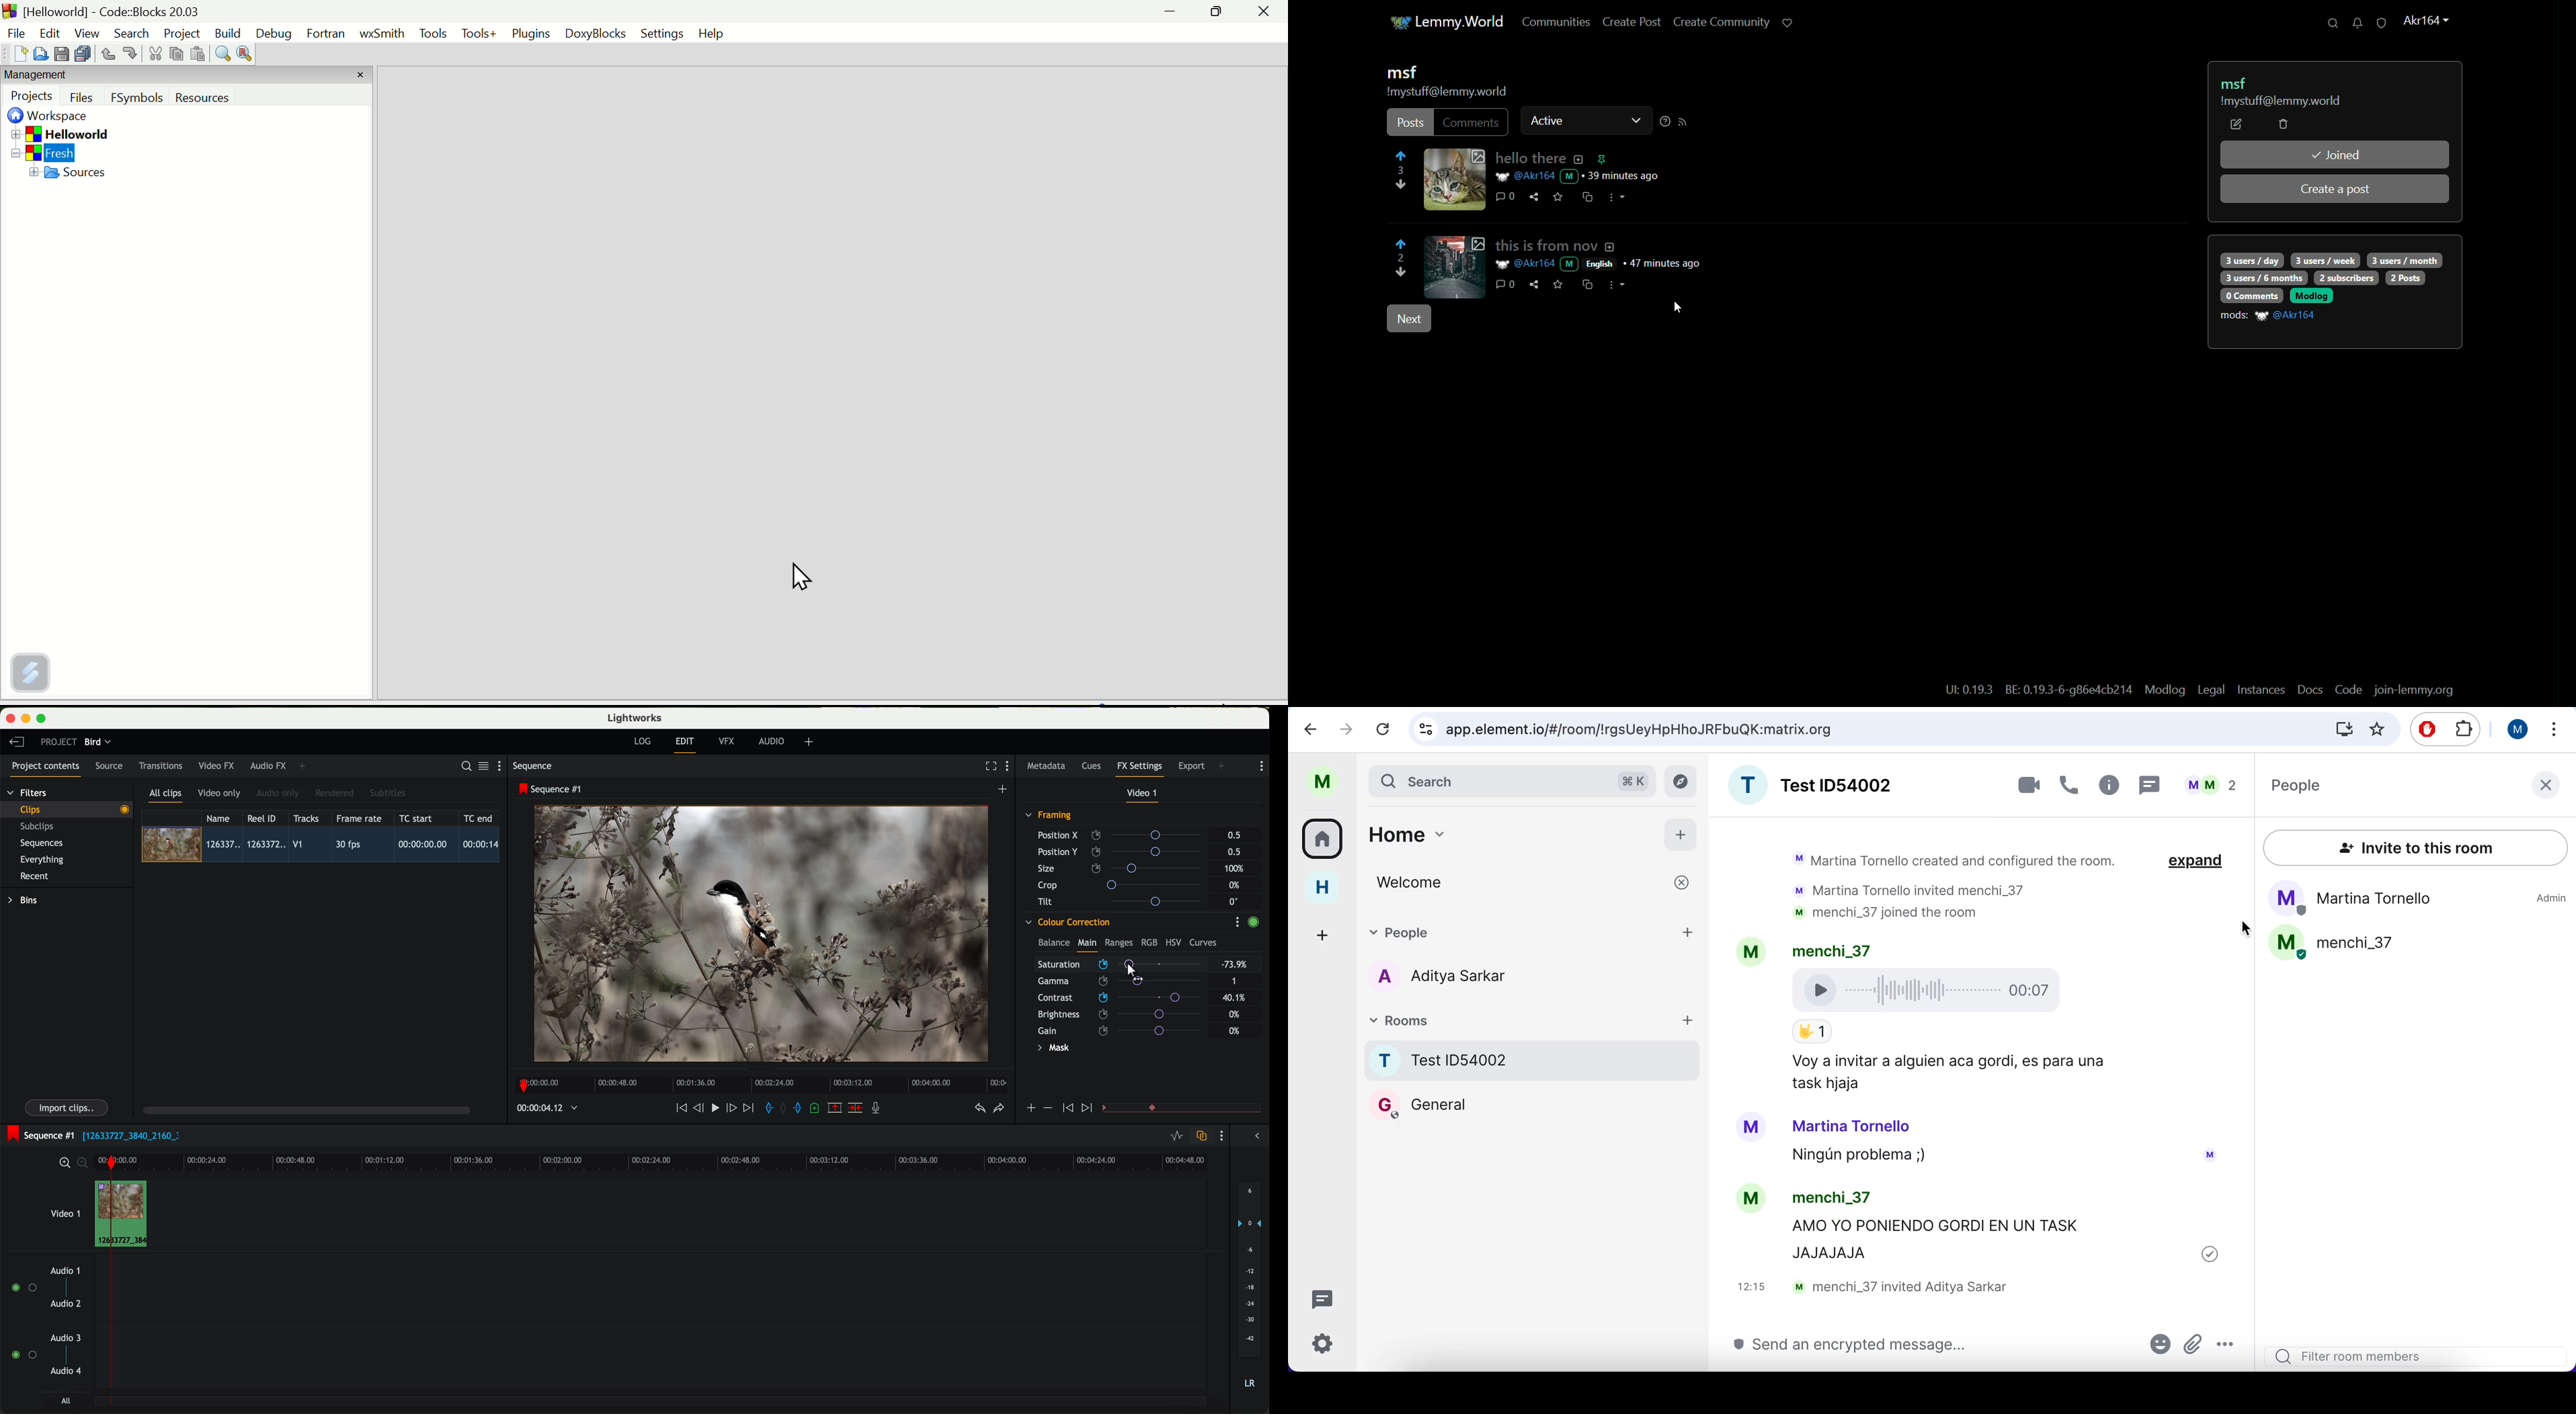  What do you see at coordinates (2235, 316) in the screenshot?
I see `mods` at bounding box center [2235, 316].